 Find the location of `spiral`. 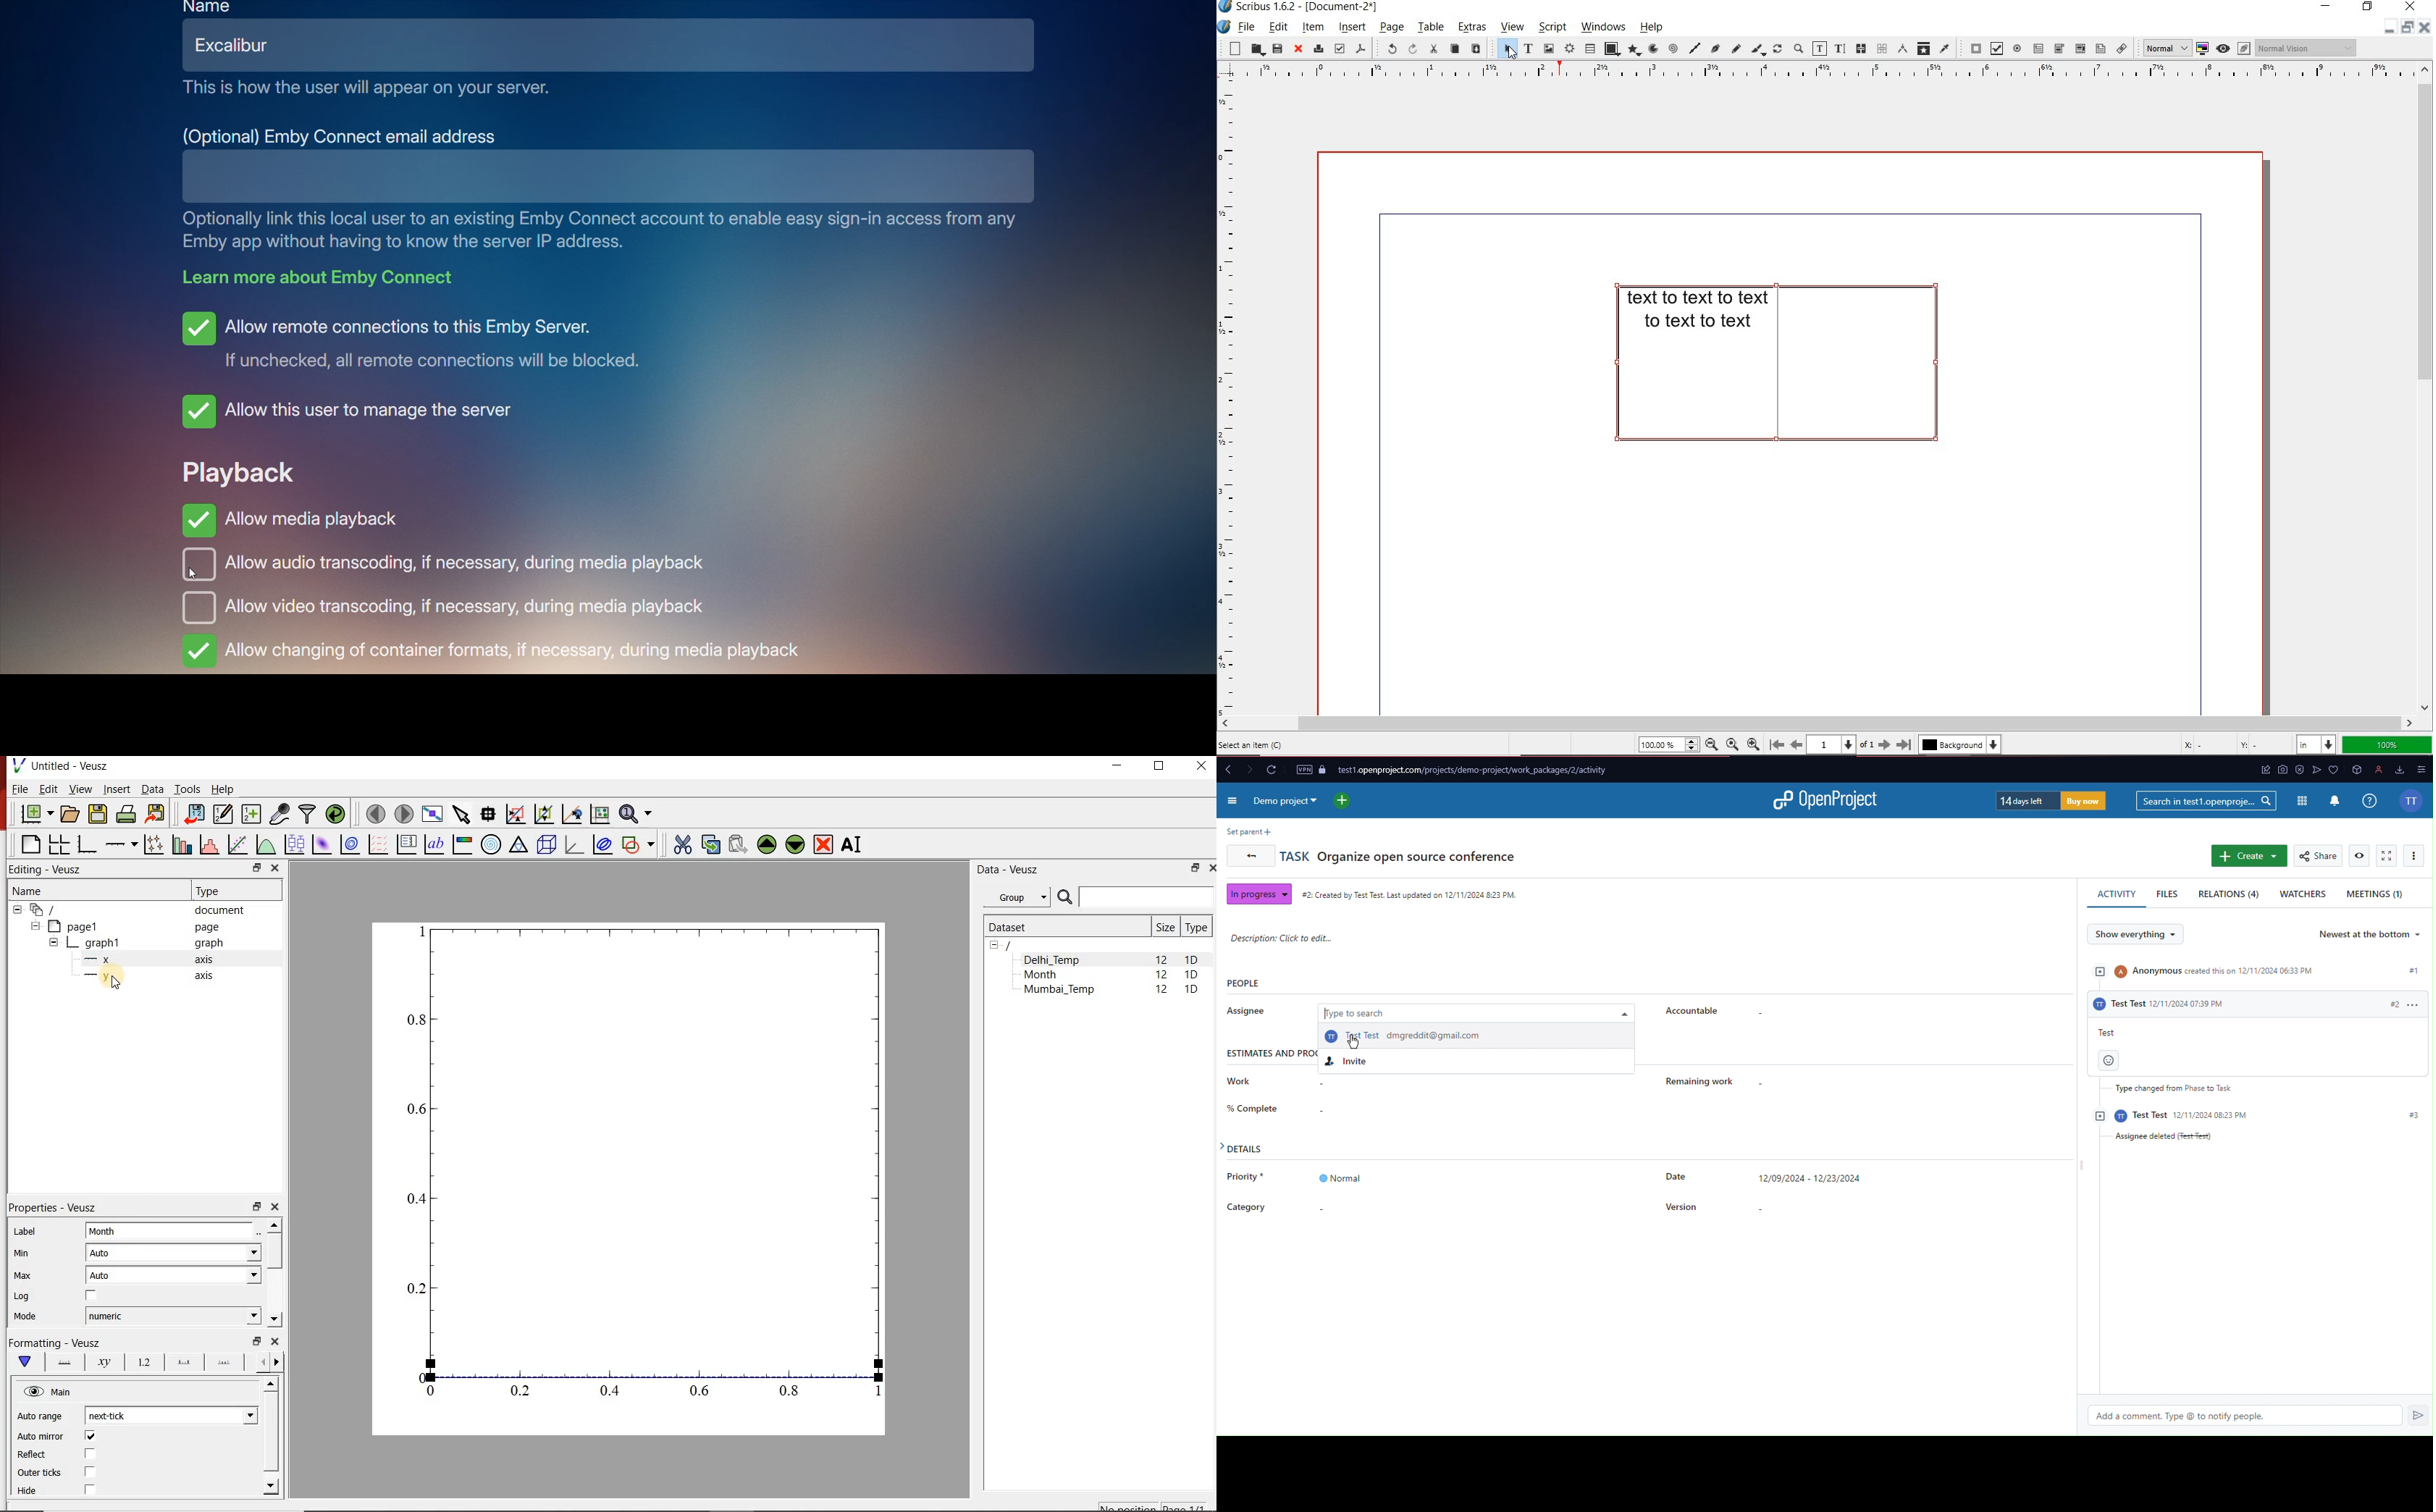

spiral is located at coordinates (1673, 48).